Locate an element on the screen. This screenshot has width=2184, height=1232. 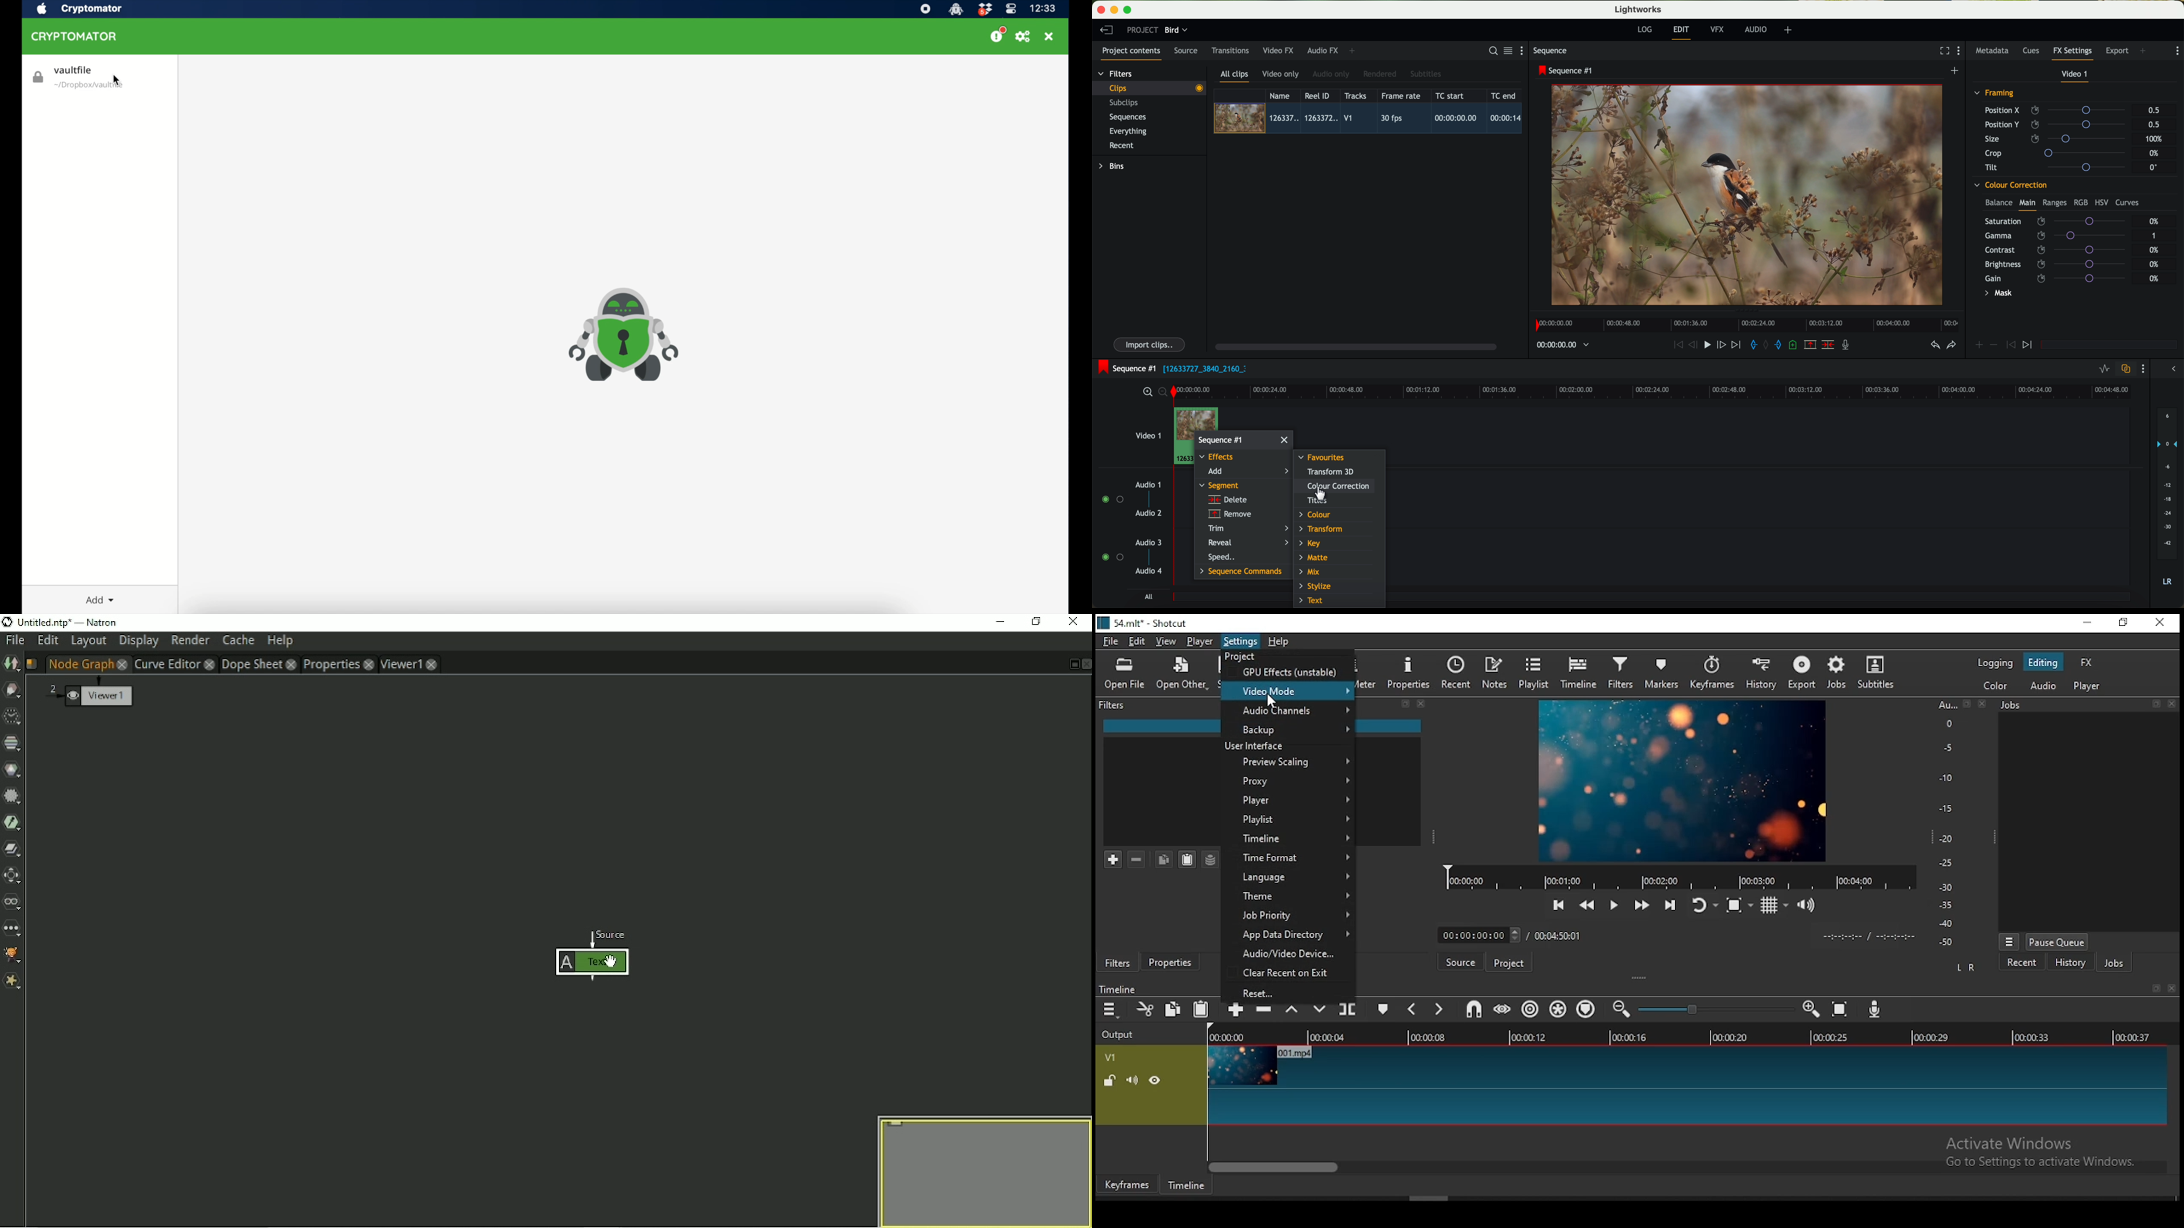
colour correction is located at coordinates (2009, 185).